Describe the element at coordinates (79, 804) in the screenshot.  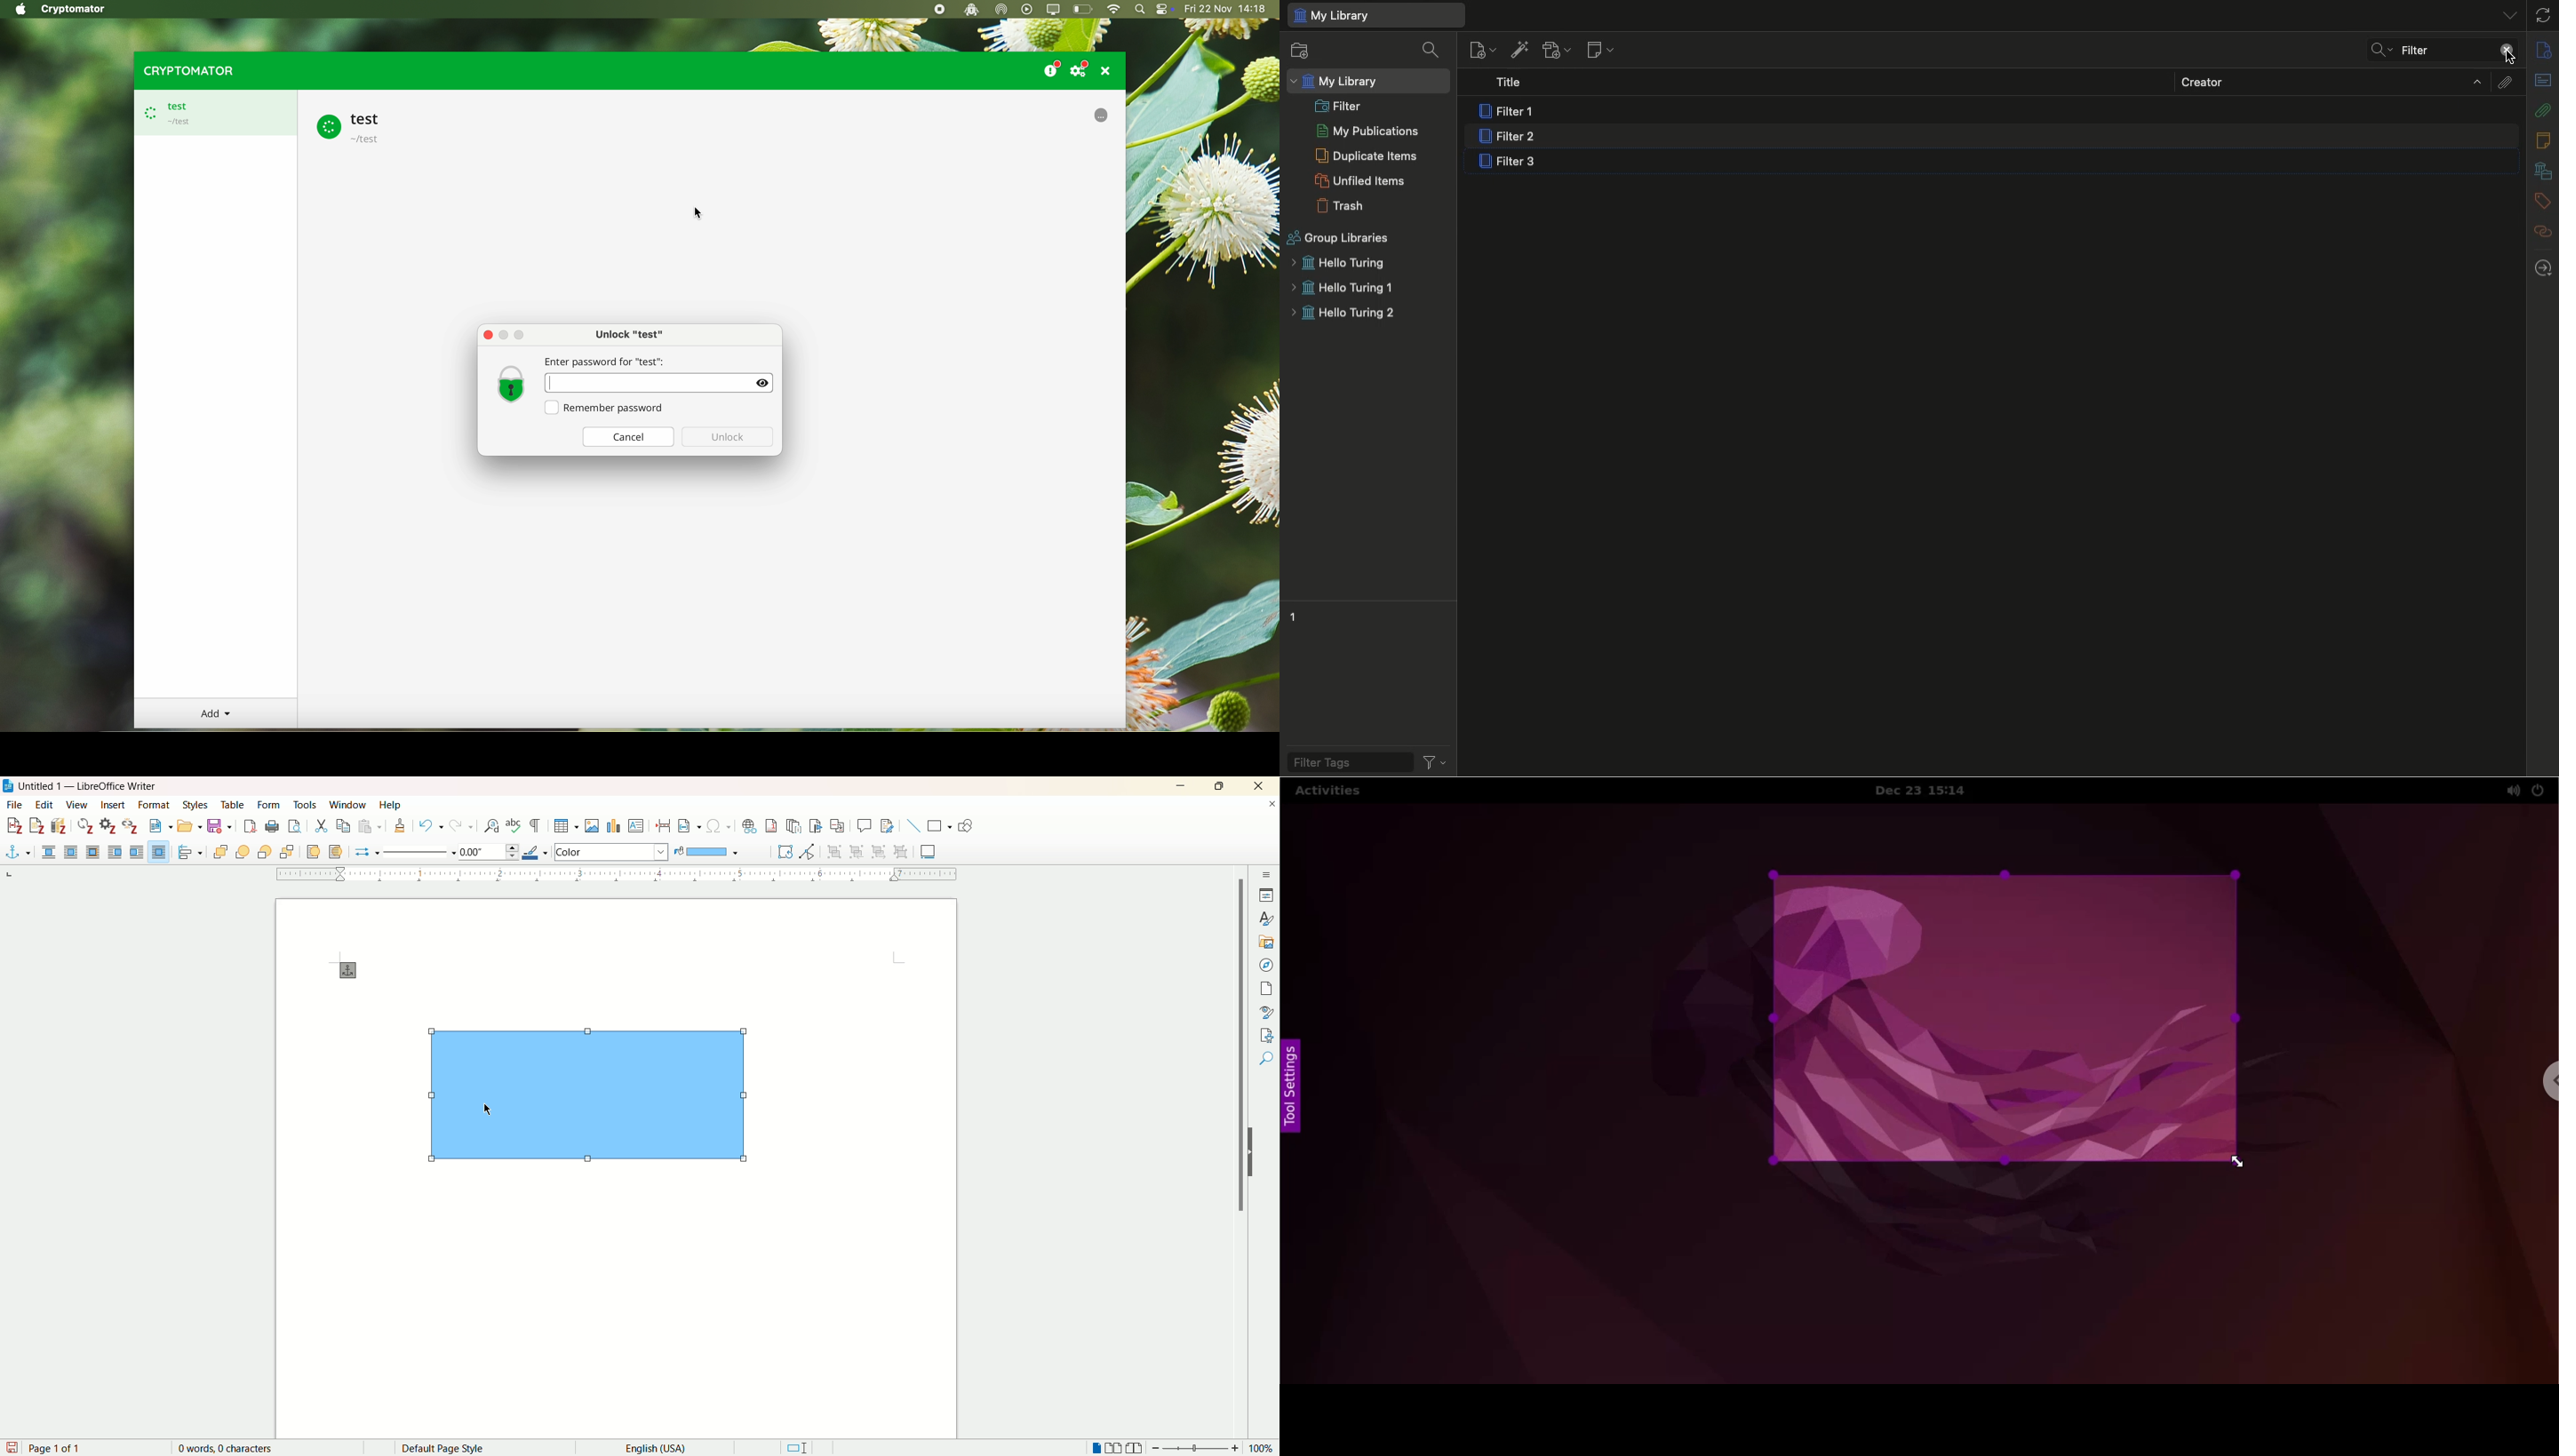
I see `view` at that location.